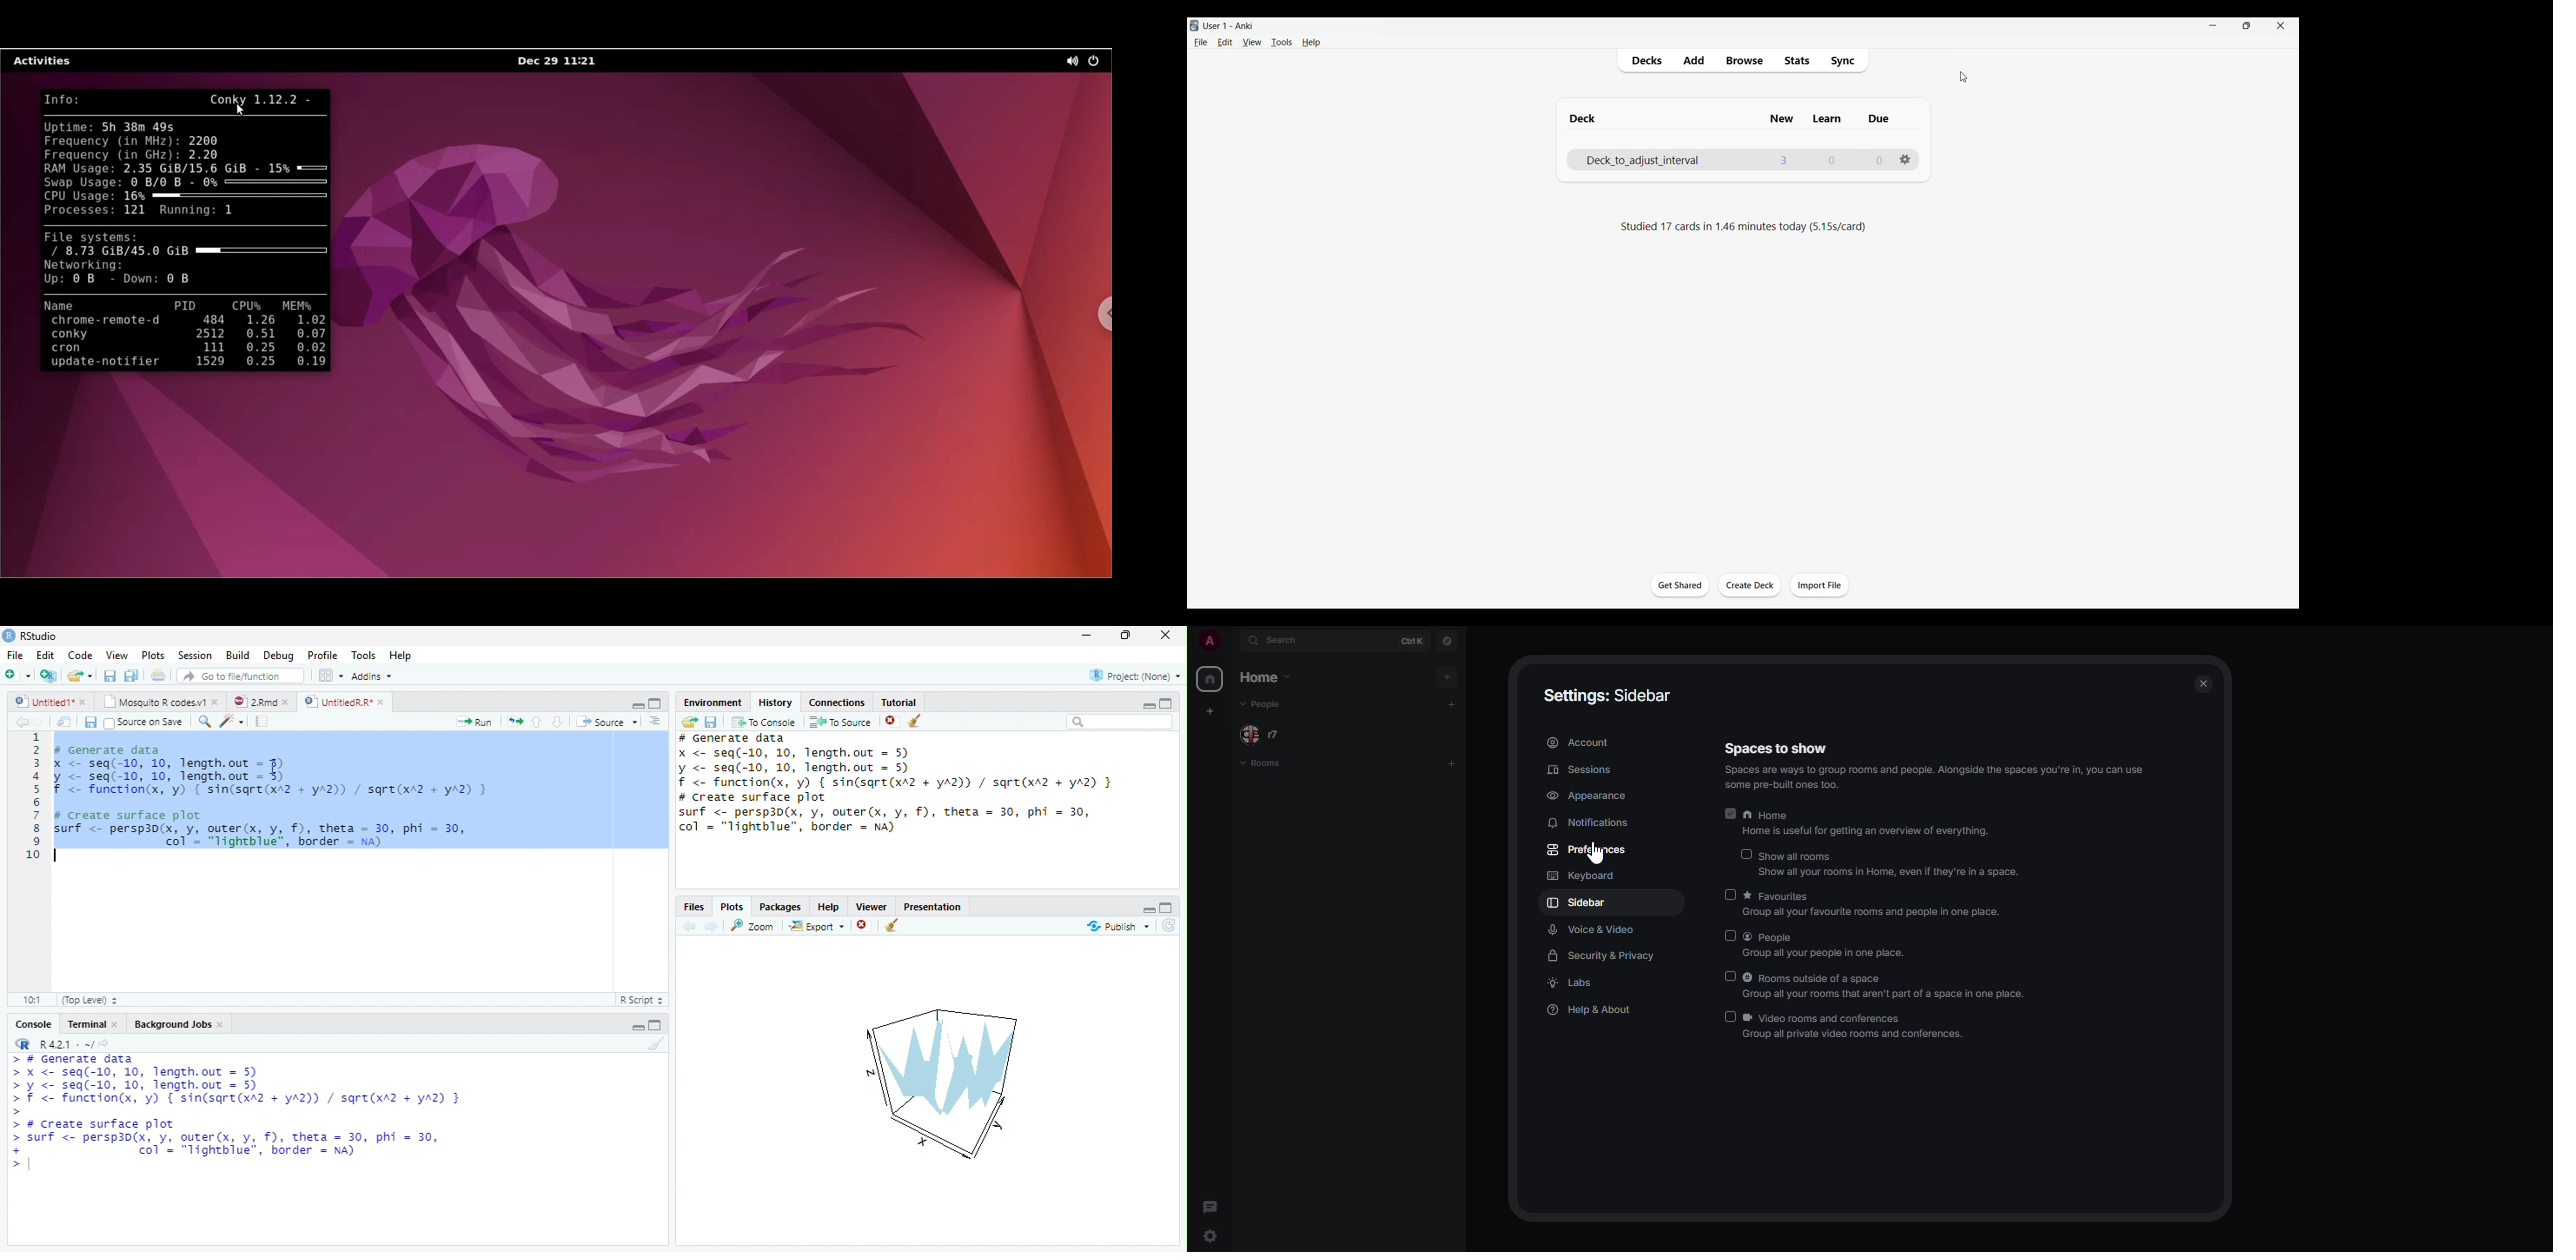 This screenshot has width=2576, height=1260. What do you see at coordinates (372, 676) in the screenshot?
I see `Addins` at bounding box center [372, 676].